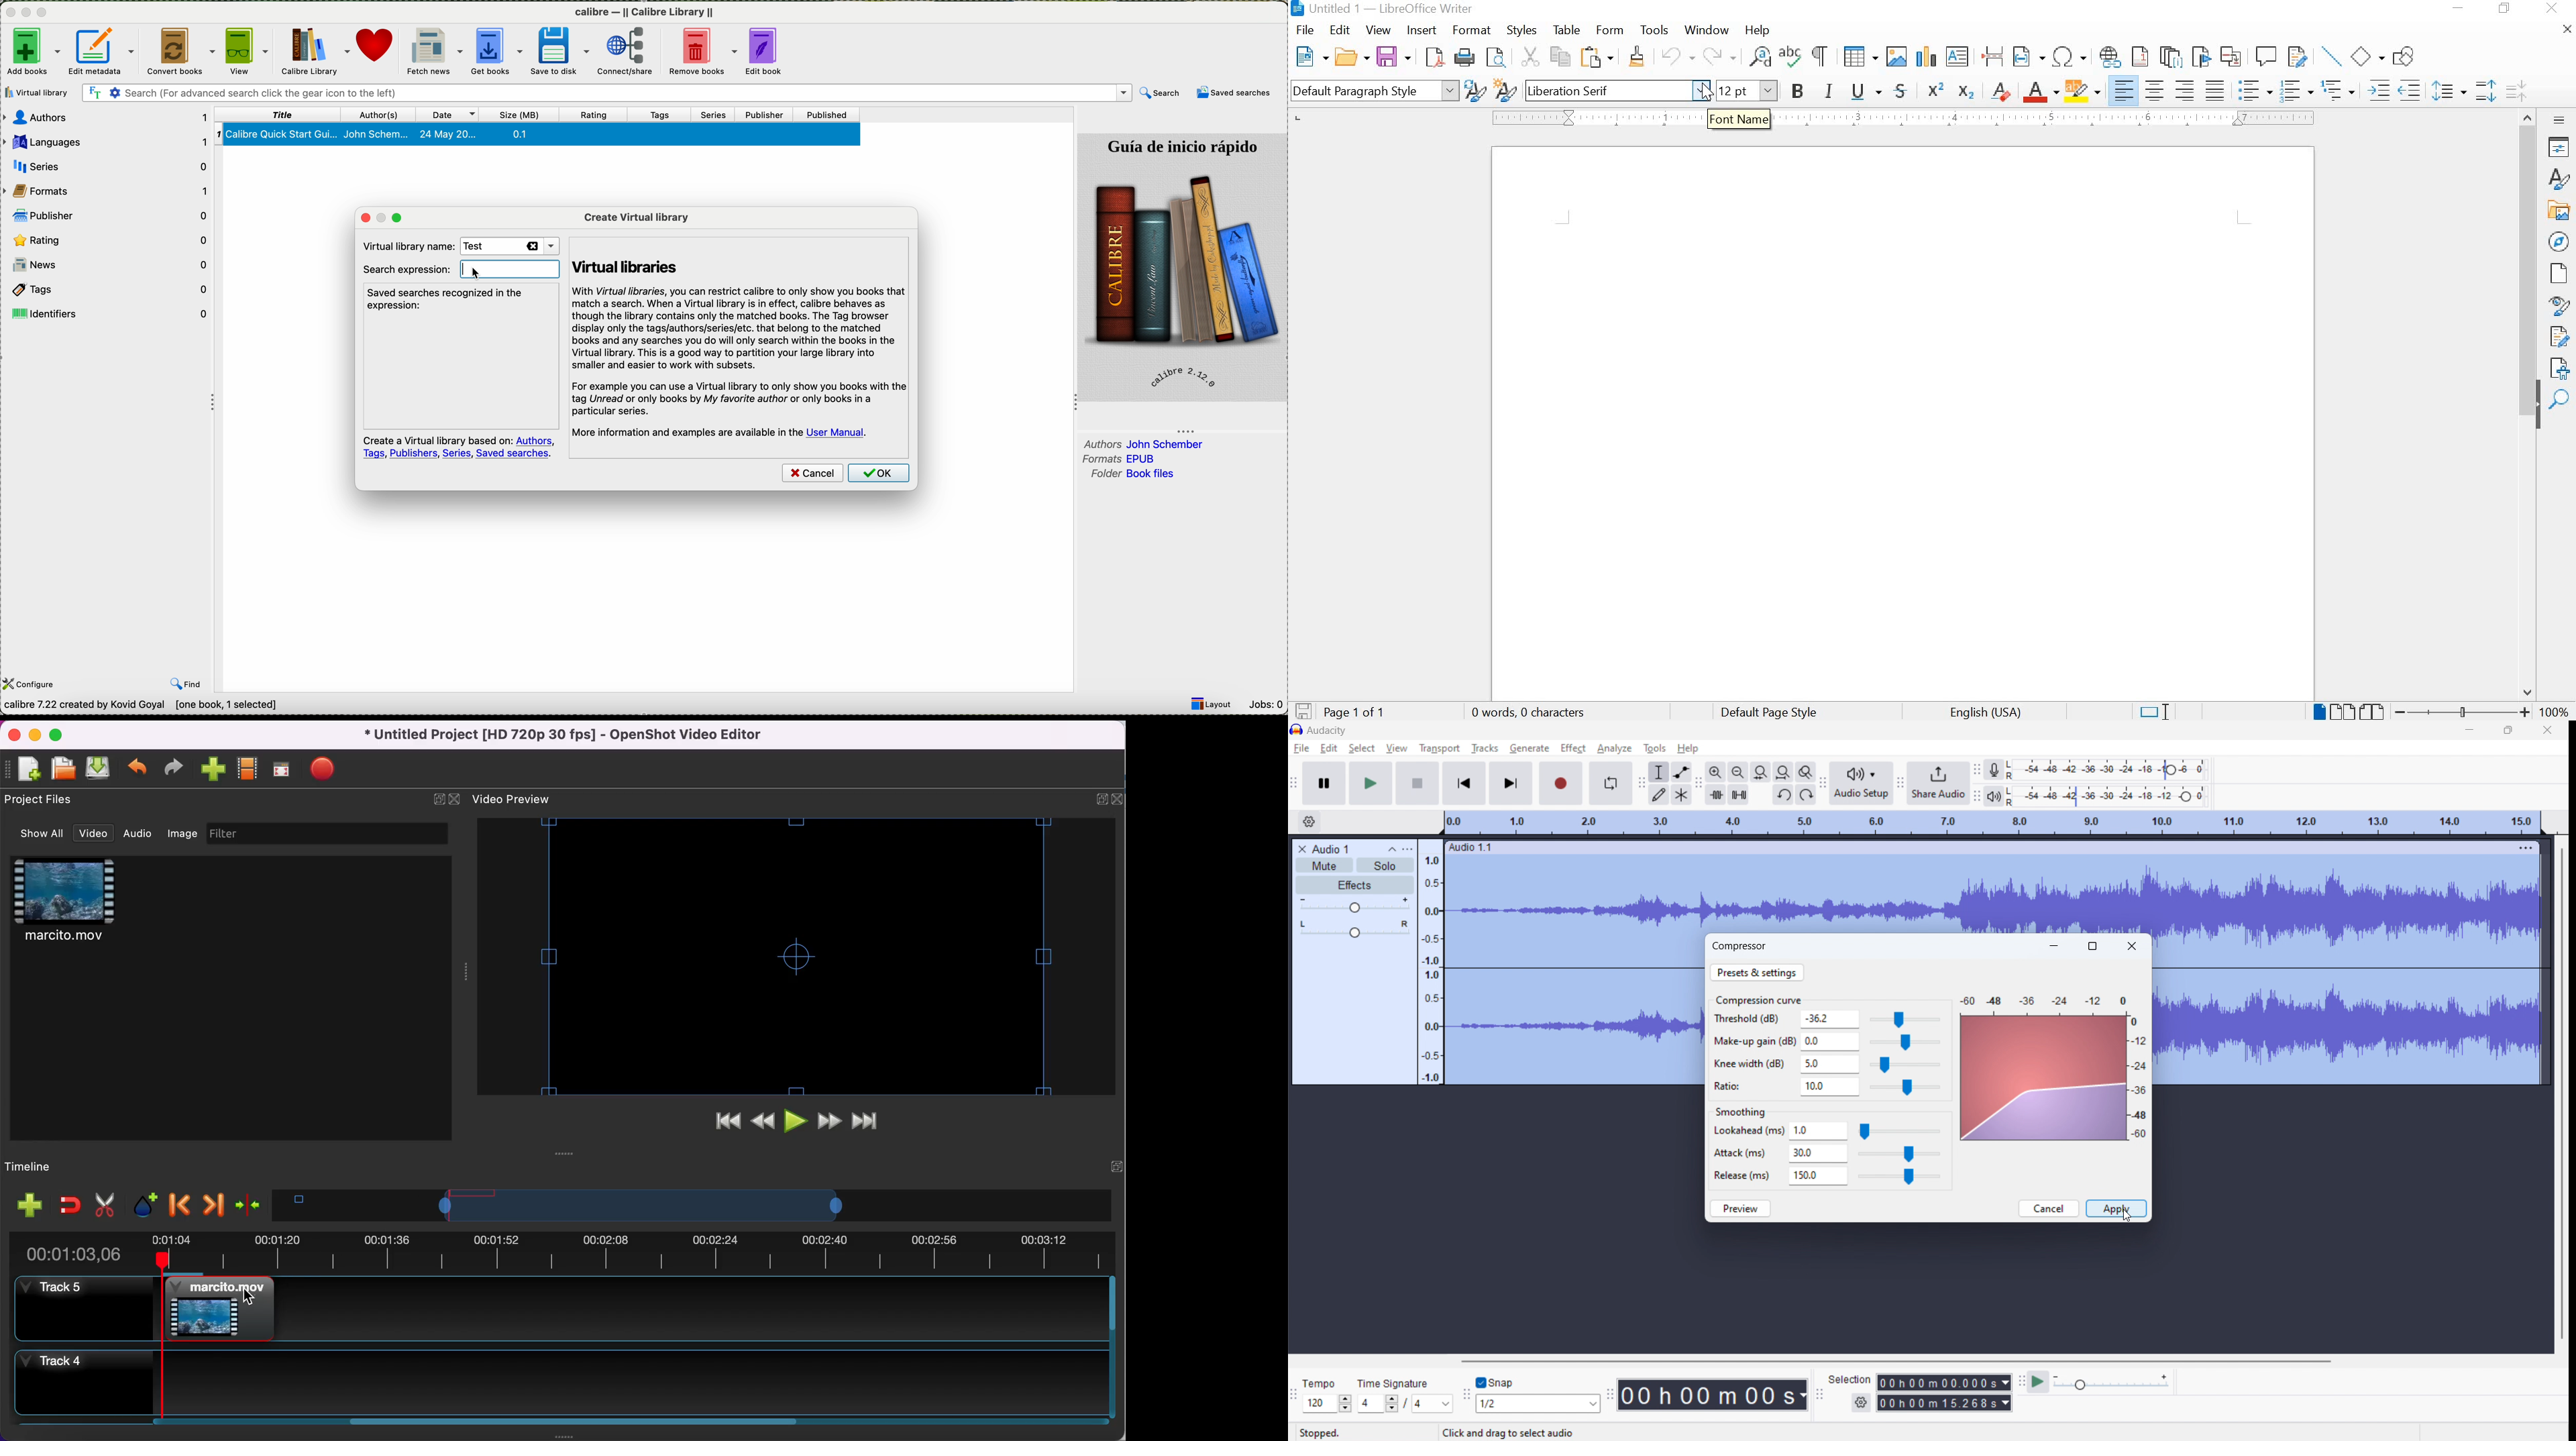 The height and width of the screenshot is (1456, 2576). I want to click on select, so click(1362, 749).